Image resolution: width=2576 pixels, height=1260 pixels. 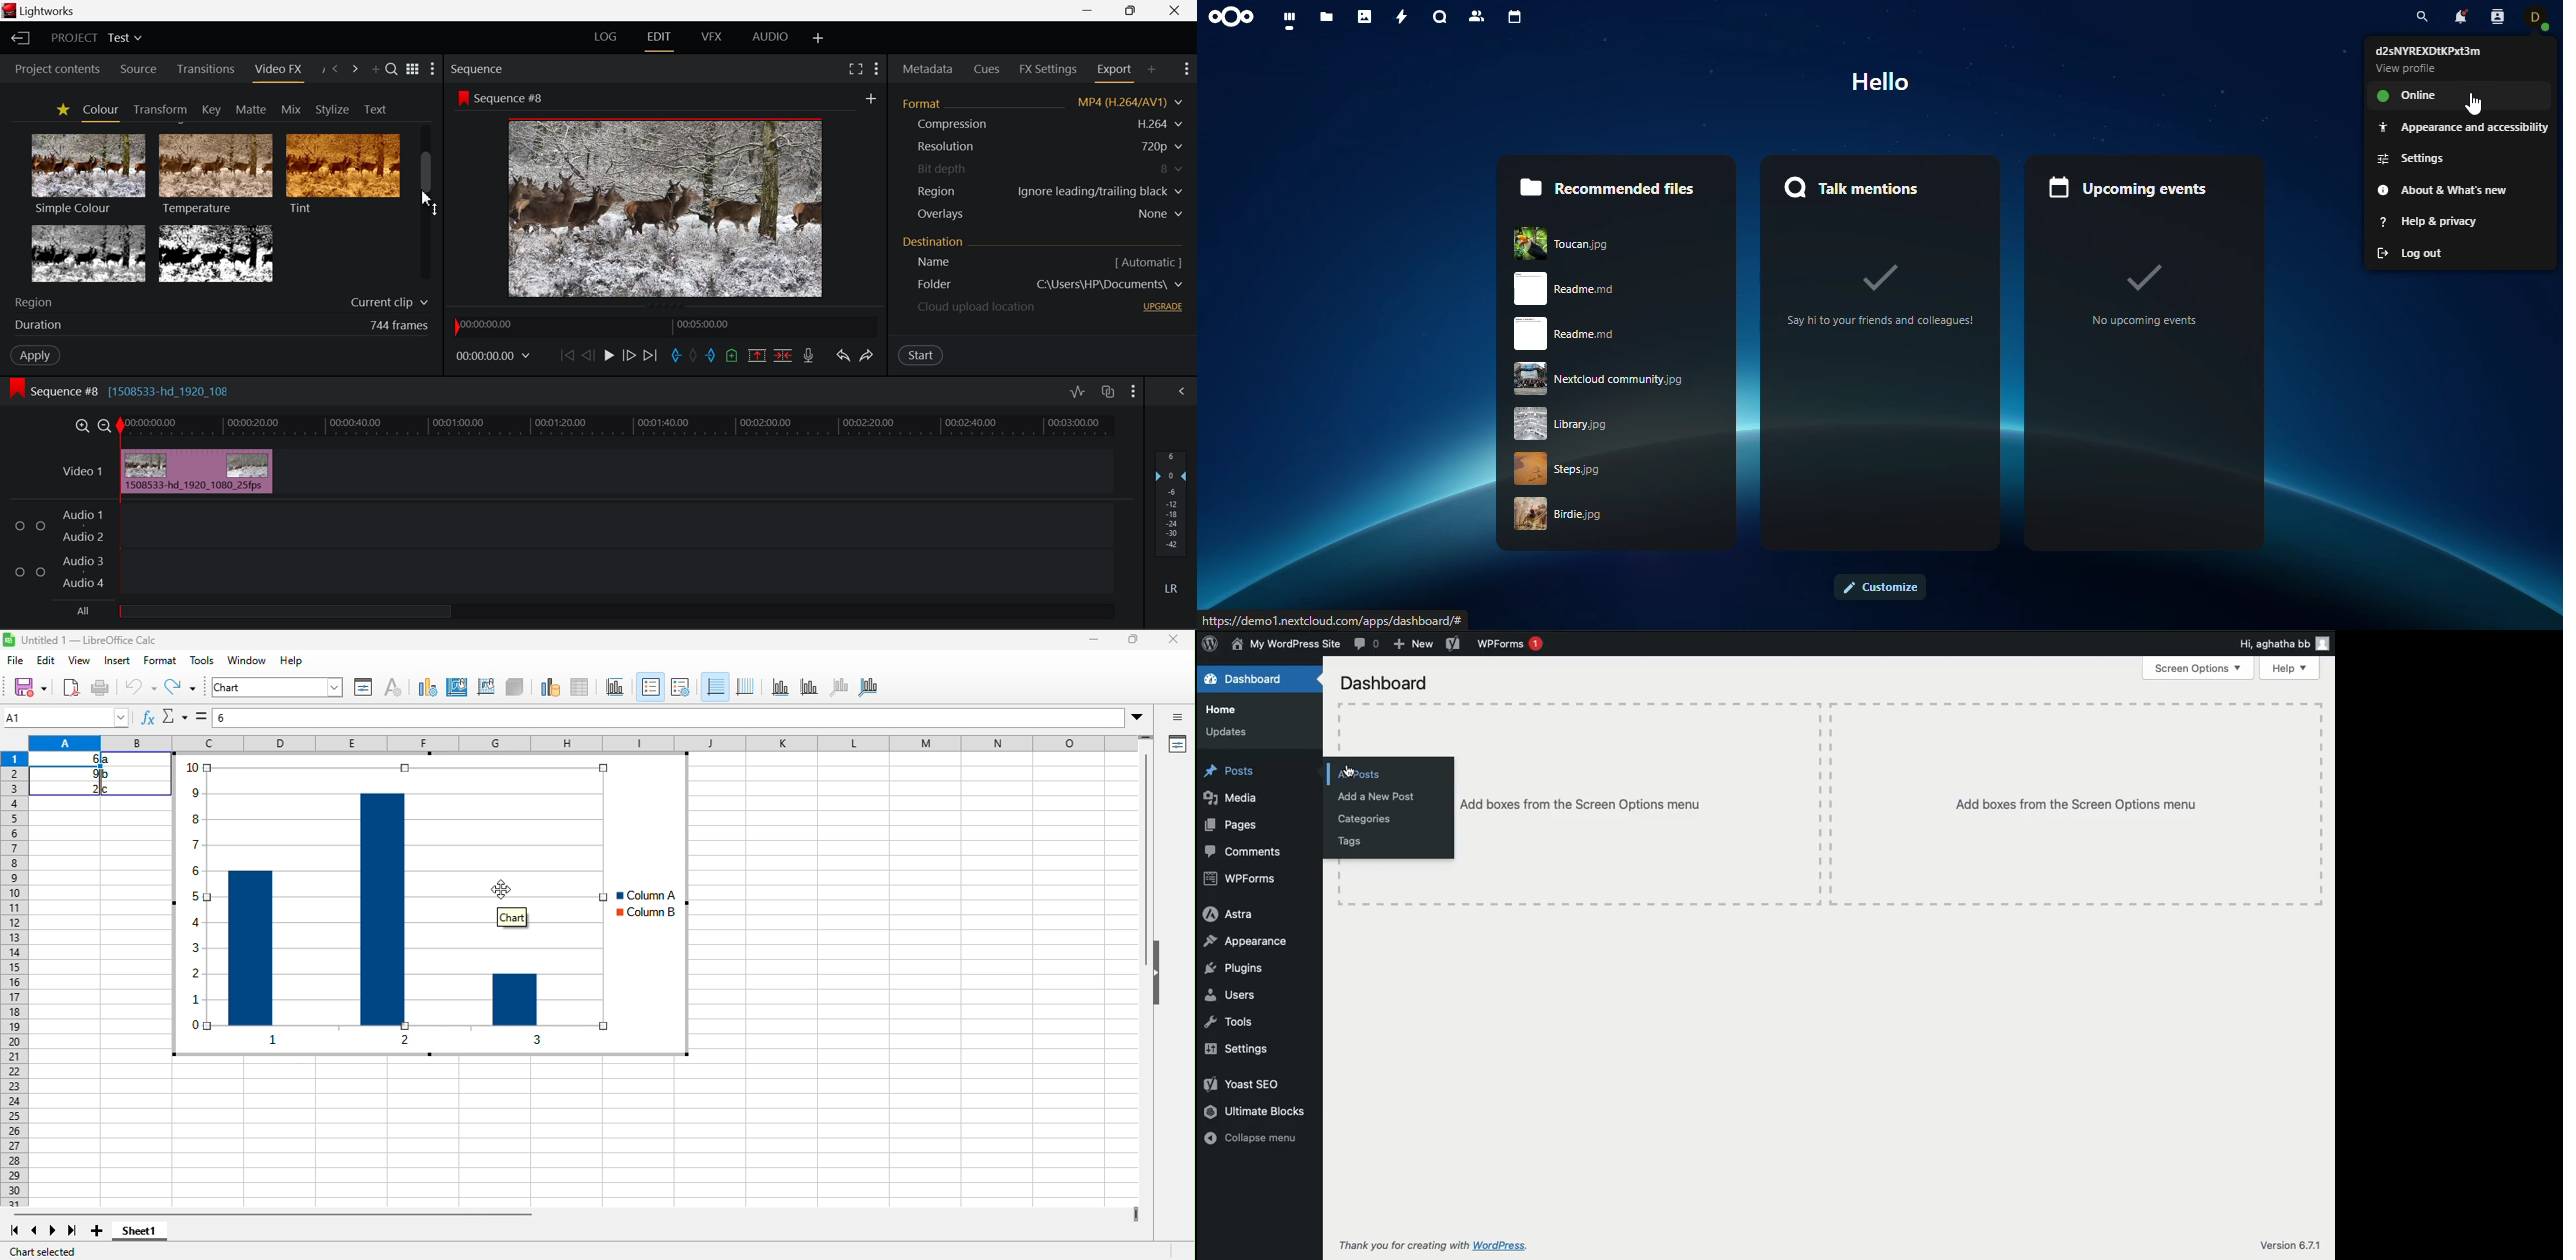 What do you see at coordinates (200, 716) in the screenshot?
I see `select` at bounding box center [200, 716].